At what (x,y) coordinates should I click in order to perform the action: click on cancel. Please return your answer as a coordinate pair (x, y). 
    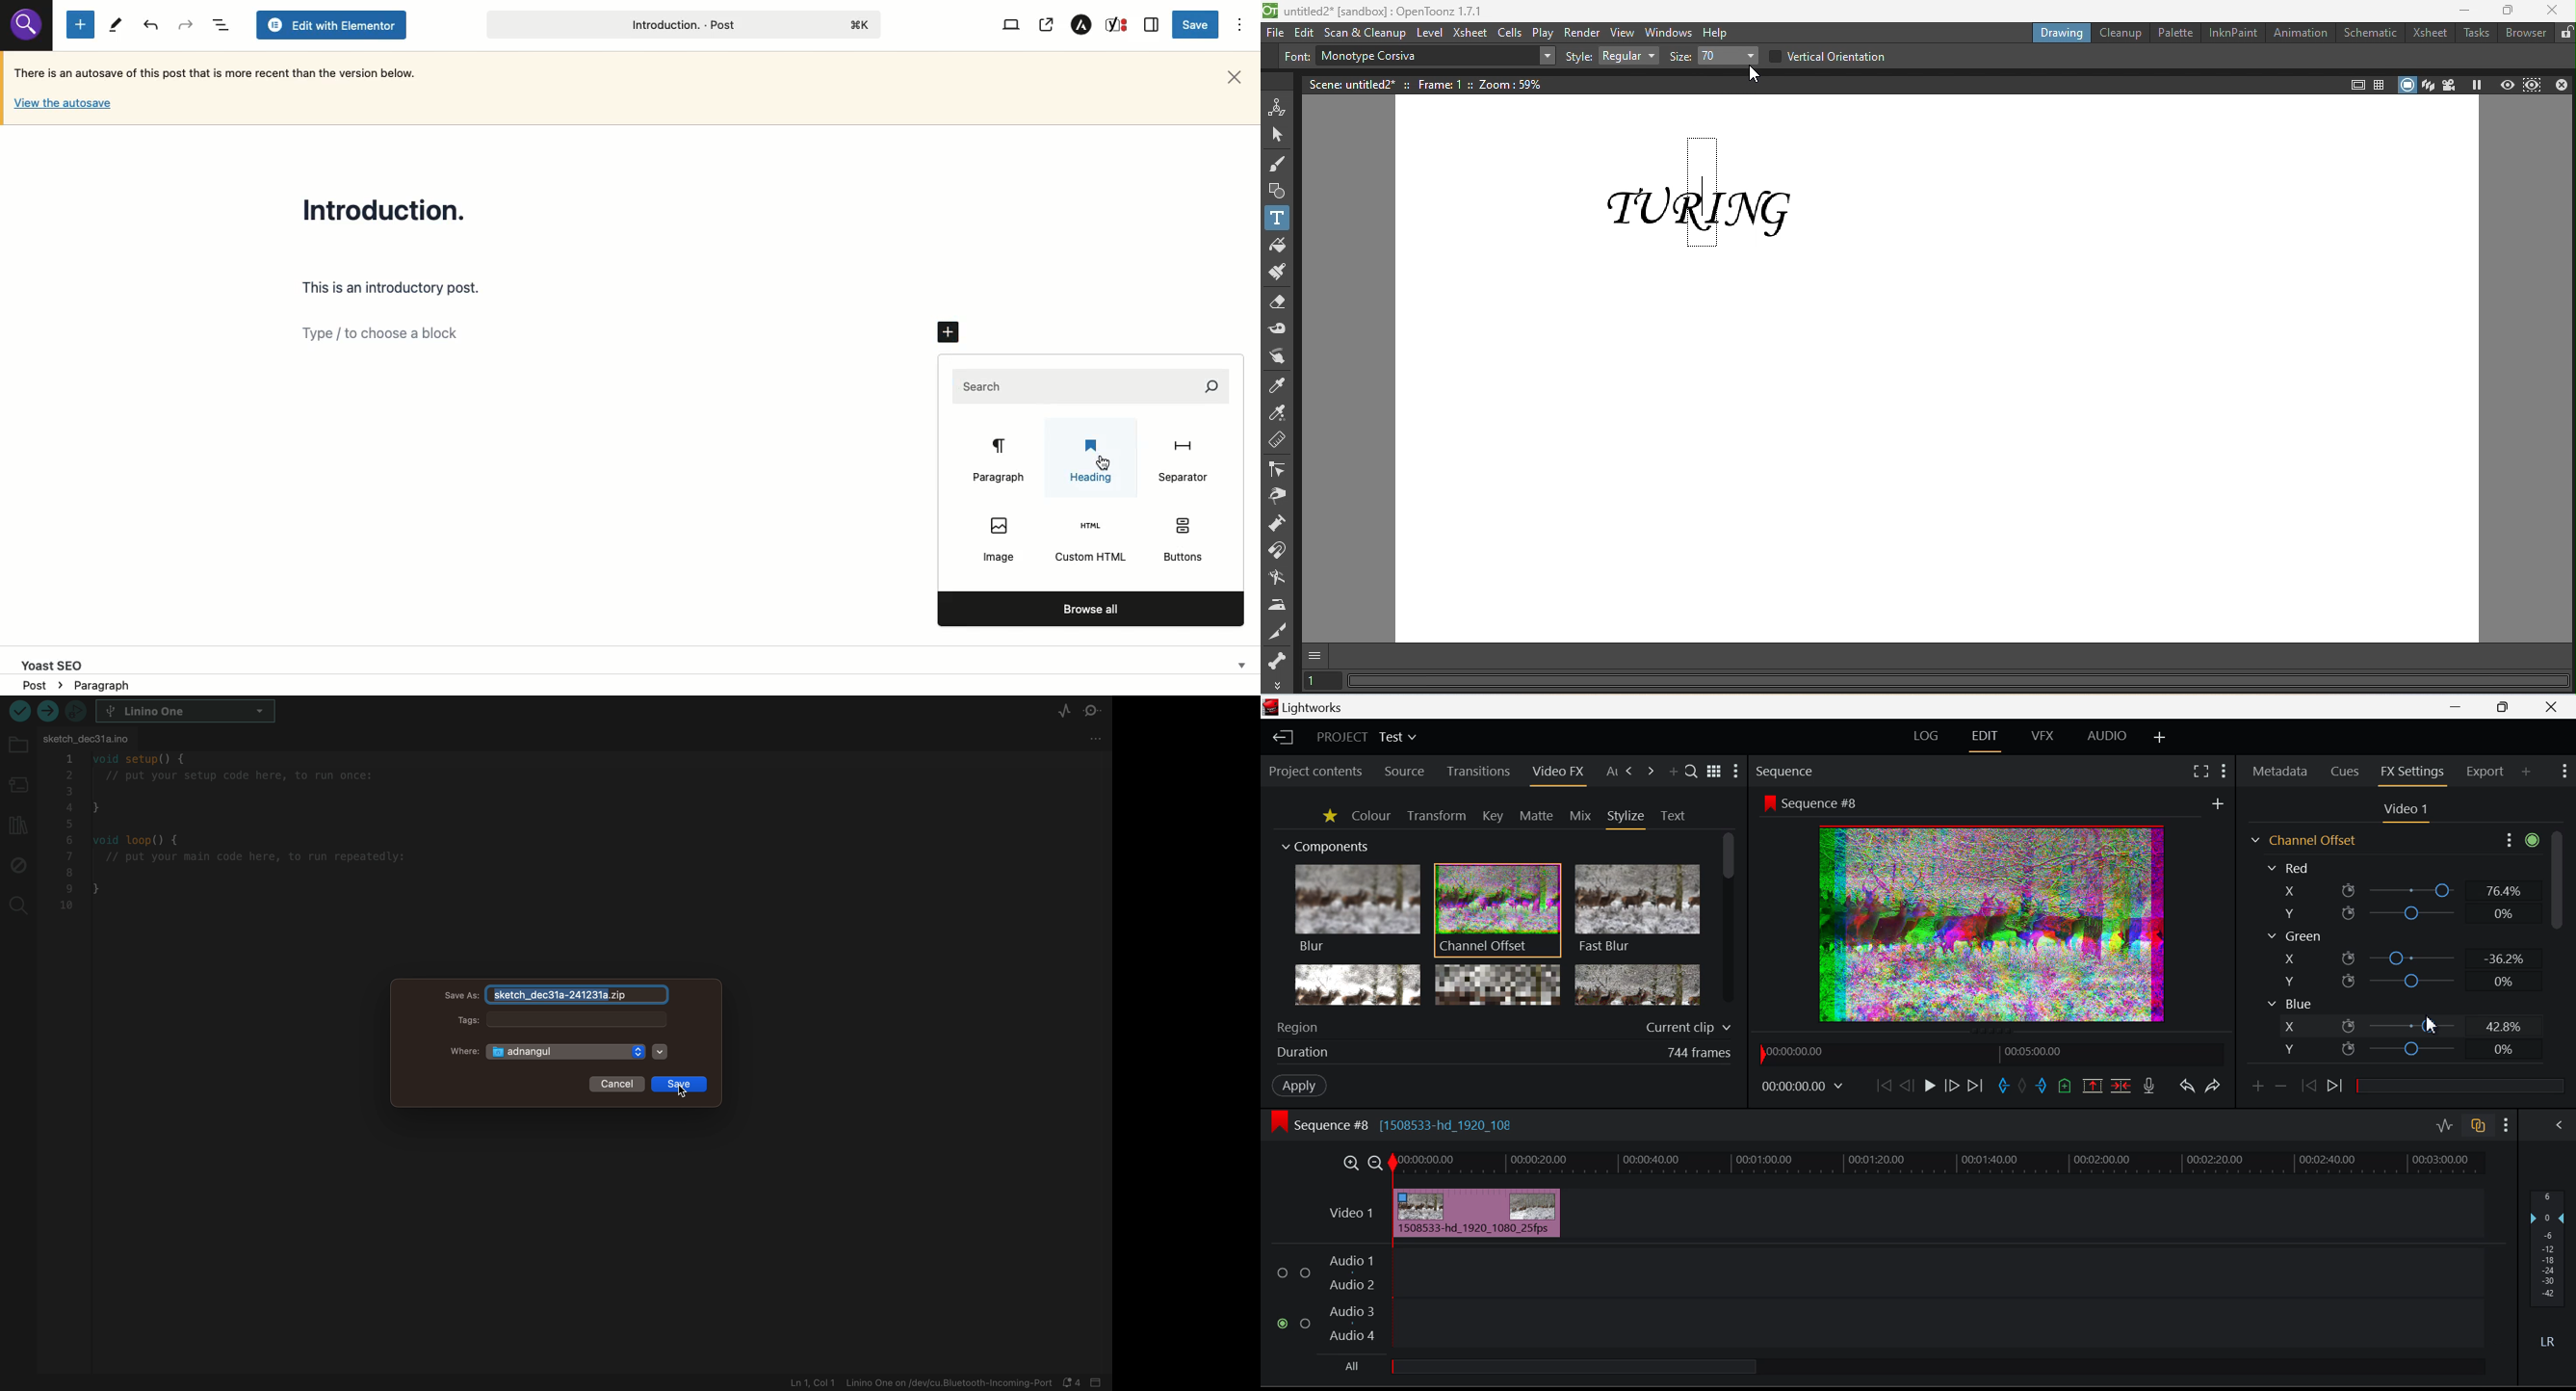
    Looking at the image, I should click on (617, 1082).